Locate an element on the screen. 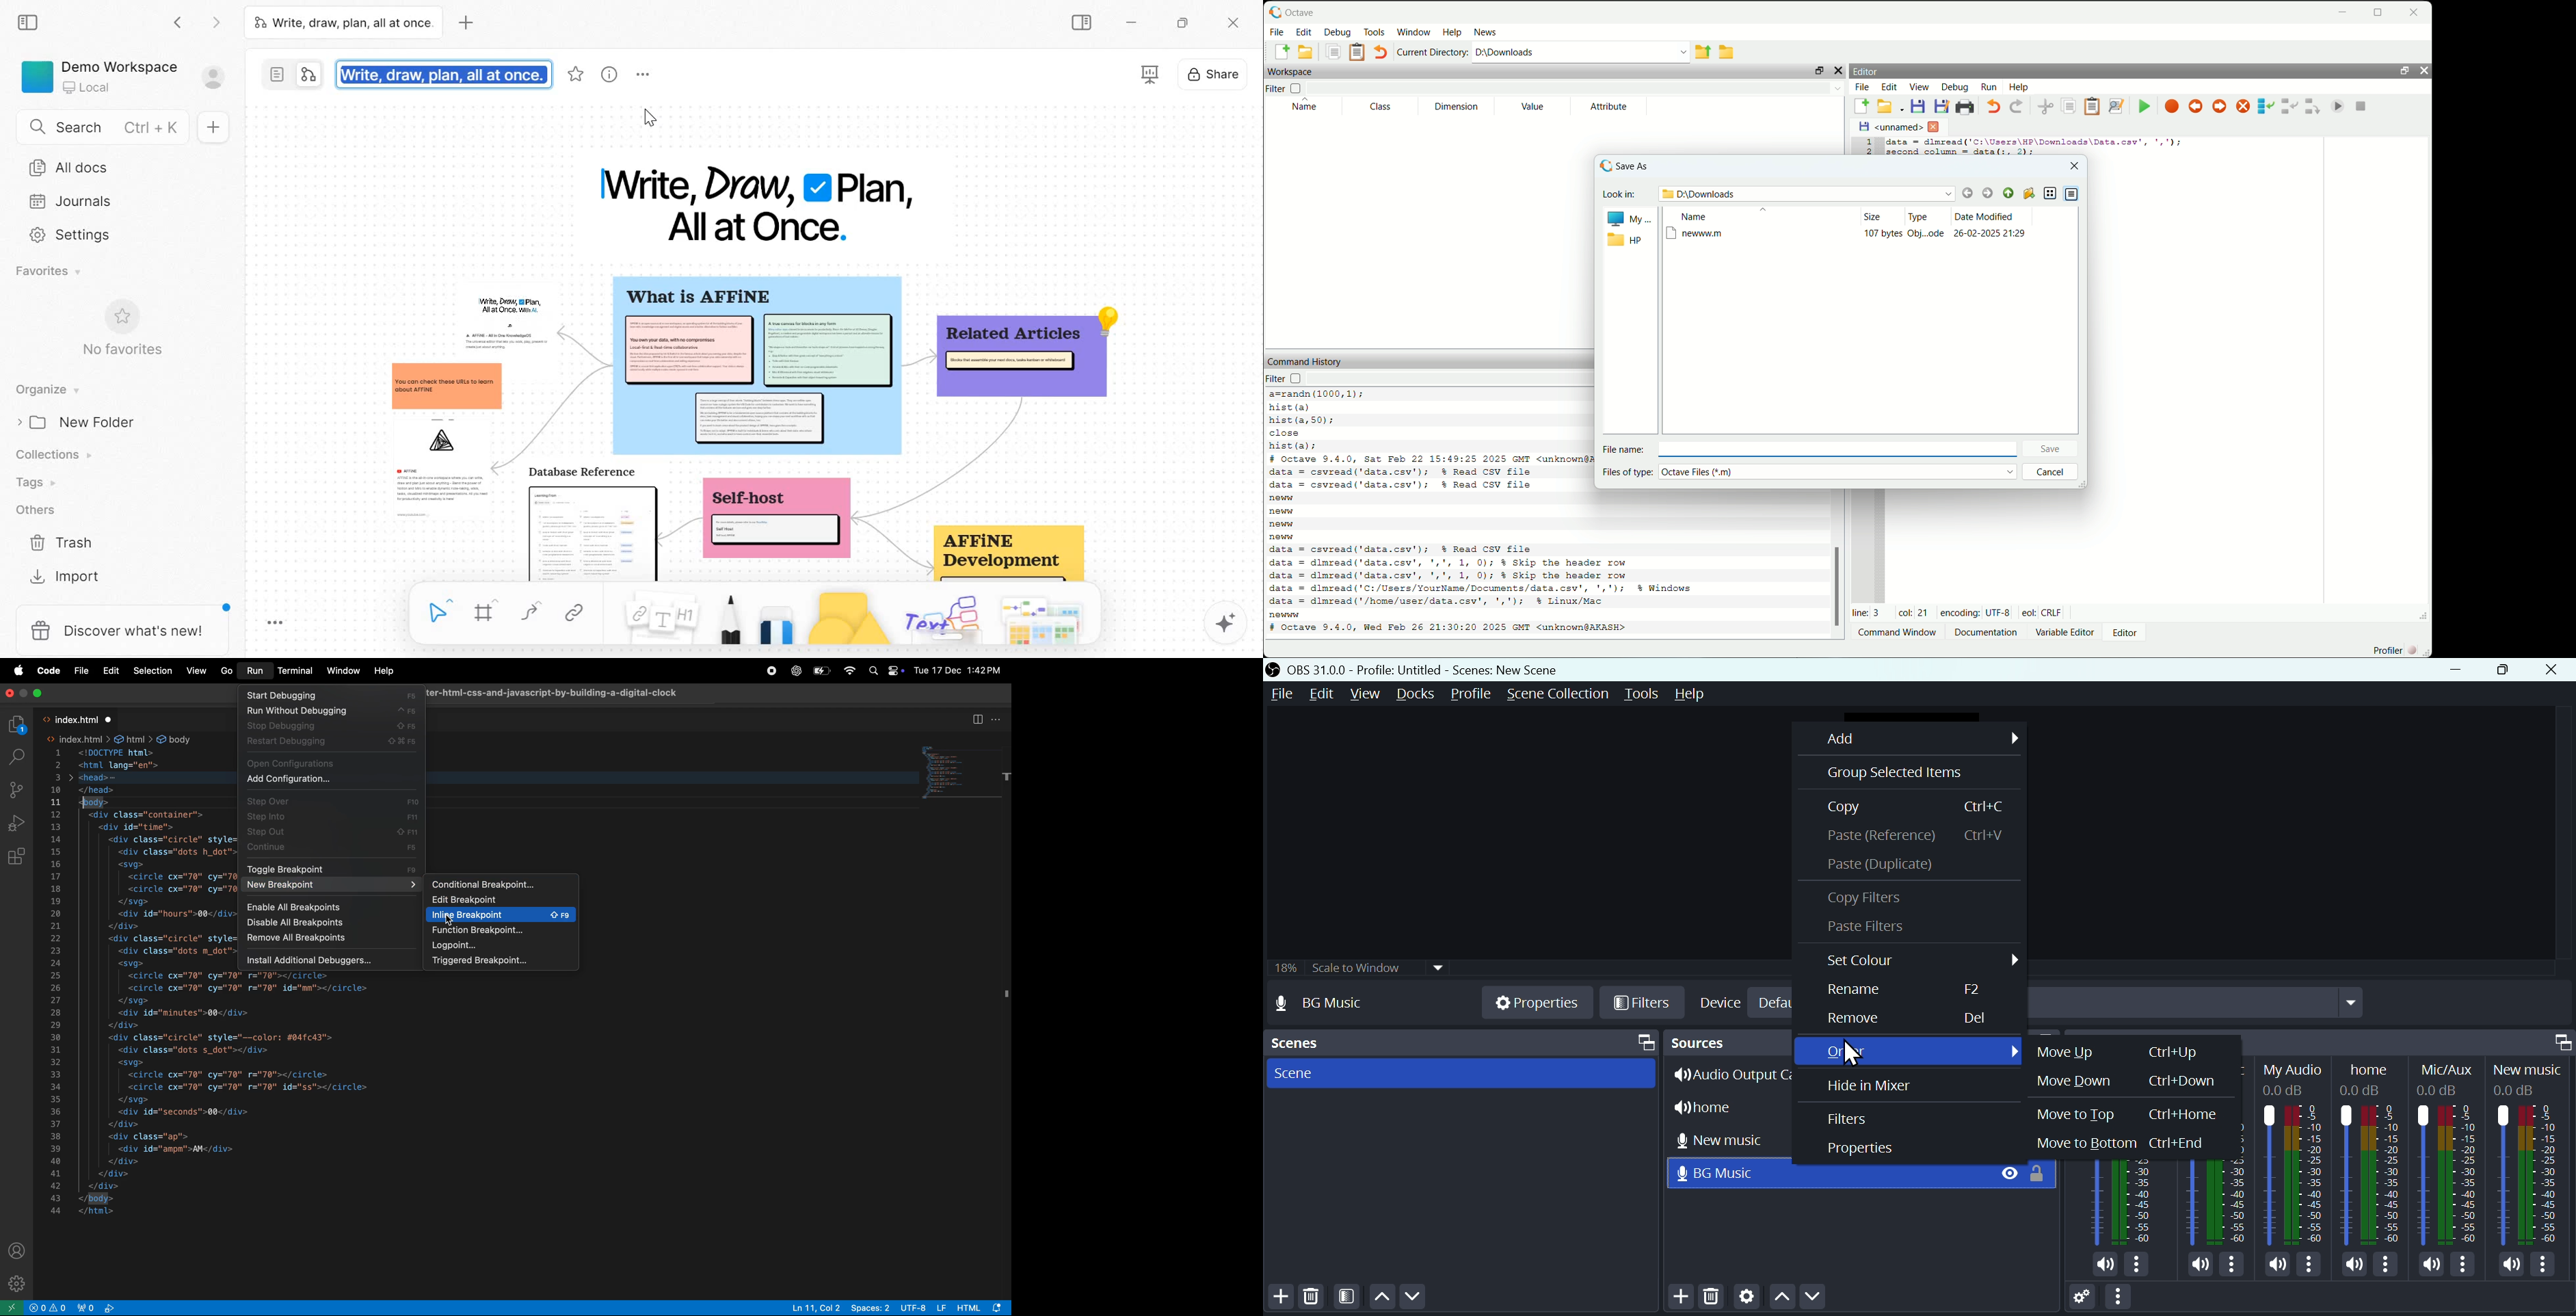  Paste is located at coordinates (1912, 834).